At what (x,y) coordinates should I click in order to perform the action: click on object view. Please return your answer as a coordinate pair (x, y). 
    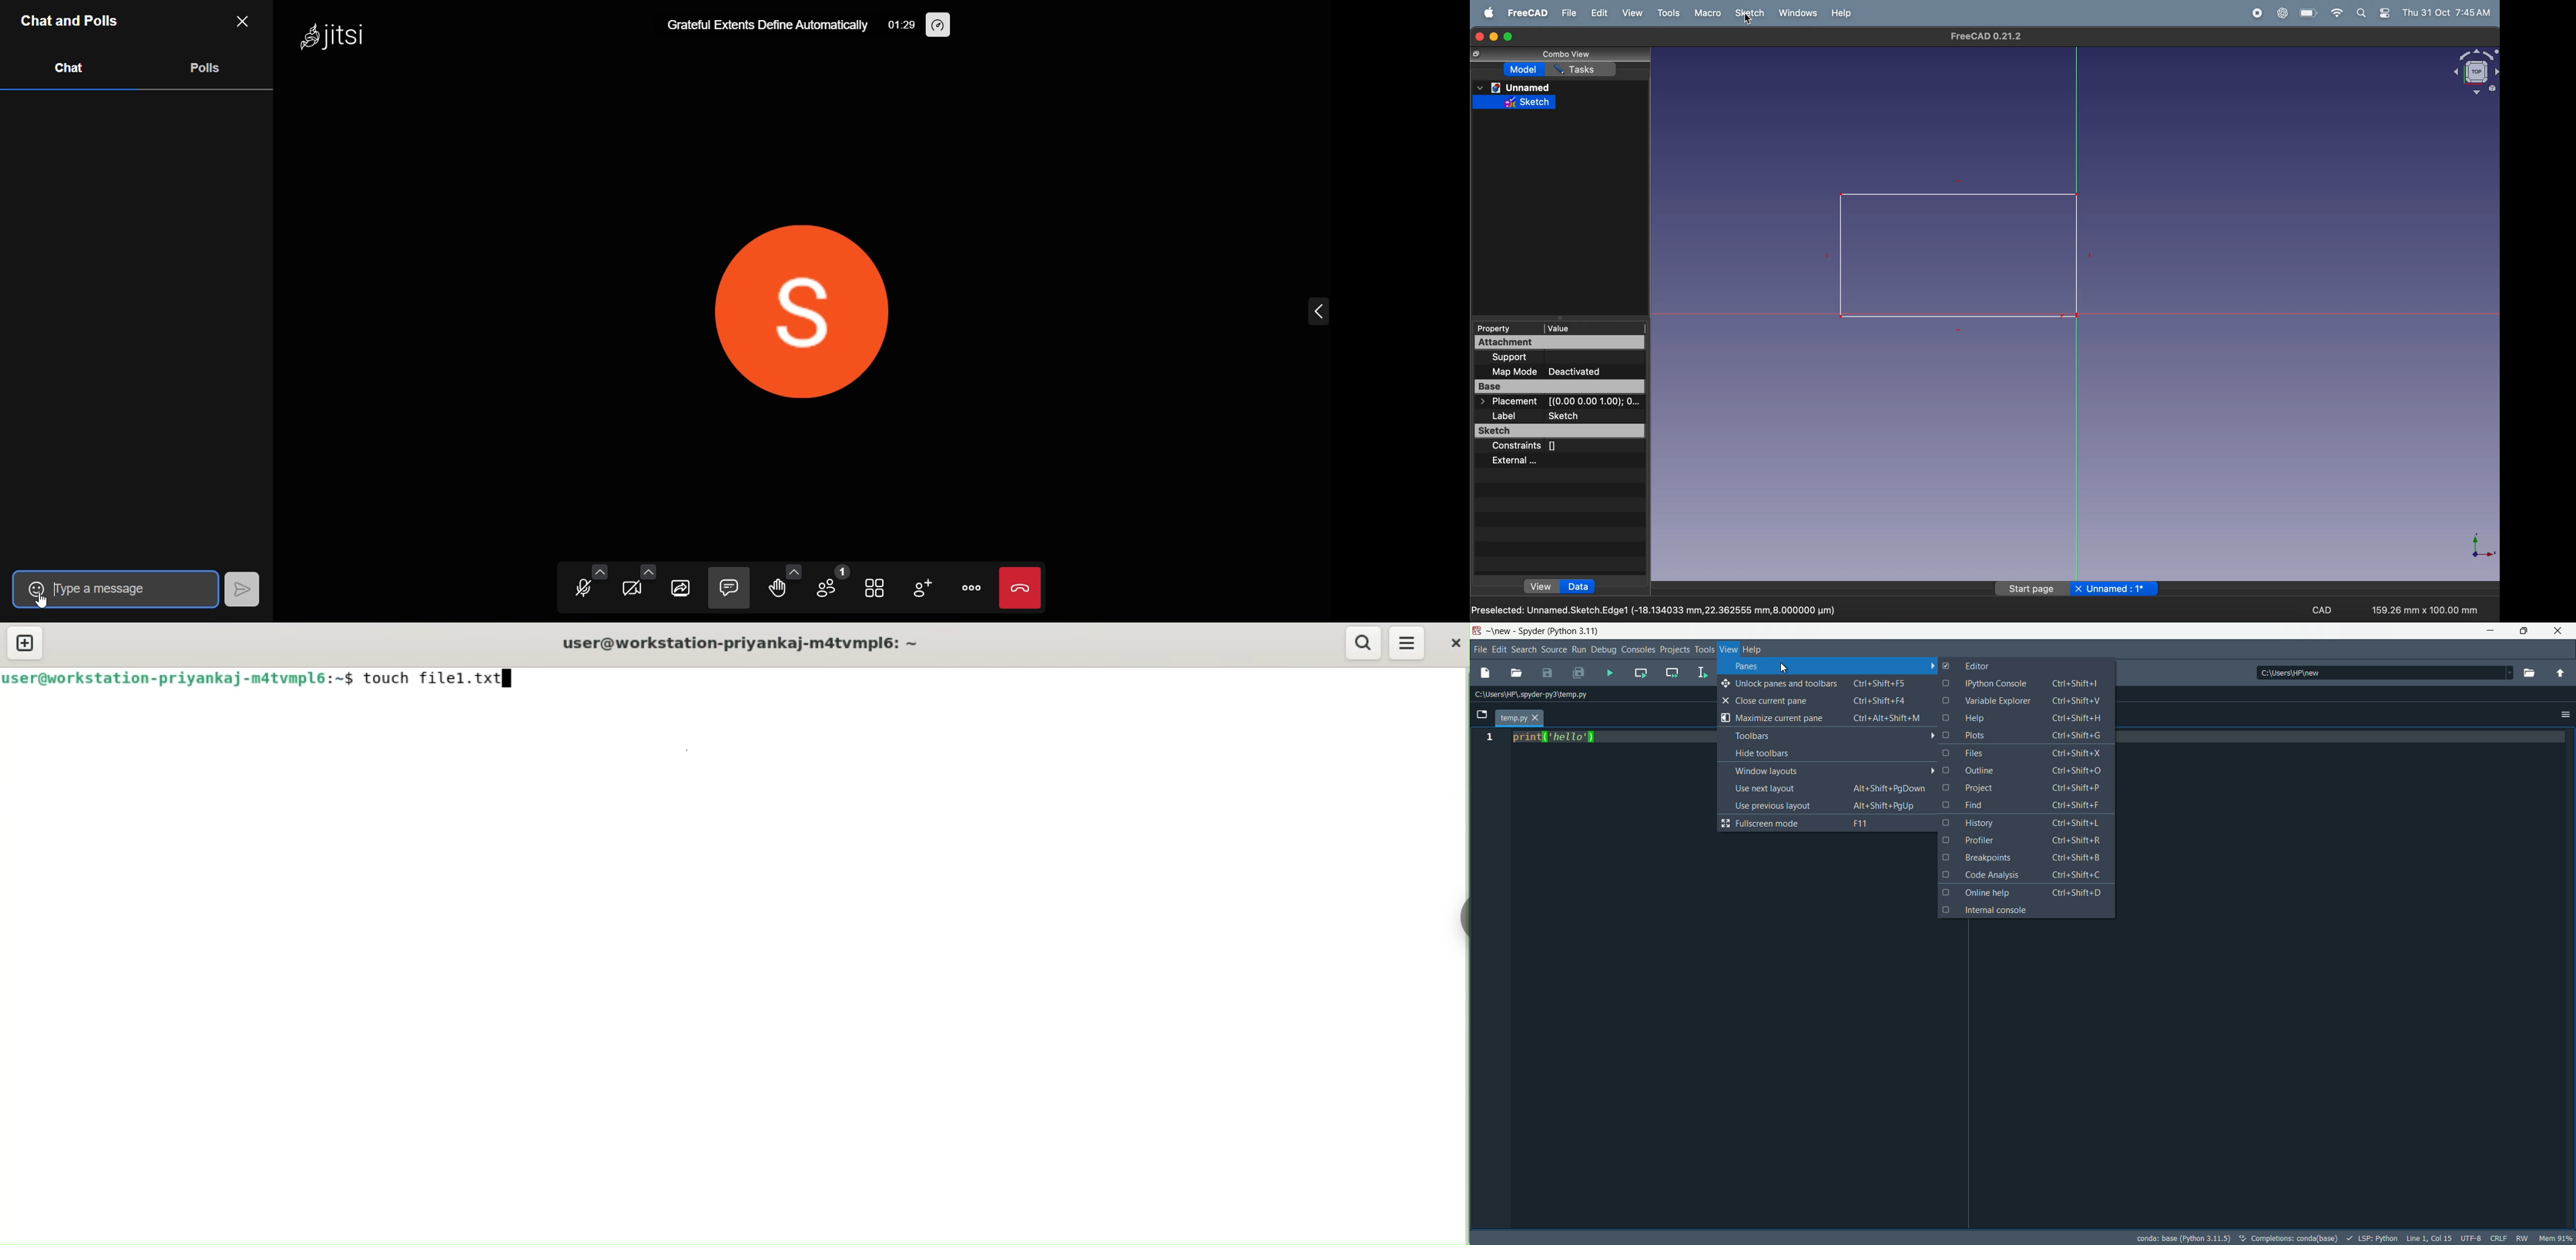
    Looking at the image, I should click on (2471, 73).